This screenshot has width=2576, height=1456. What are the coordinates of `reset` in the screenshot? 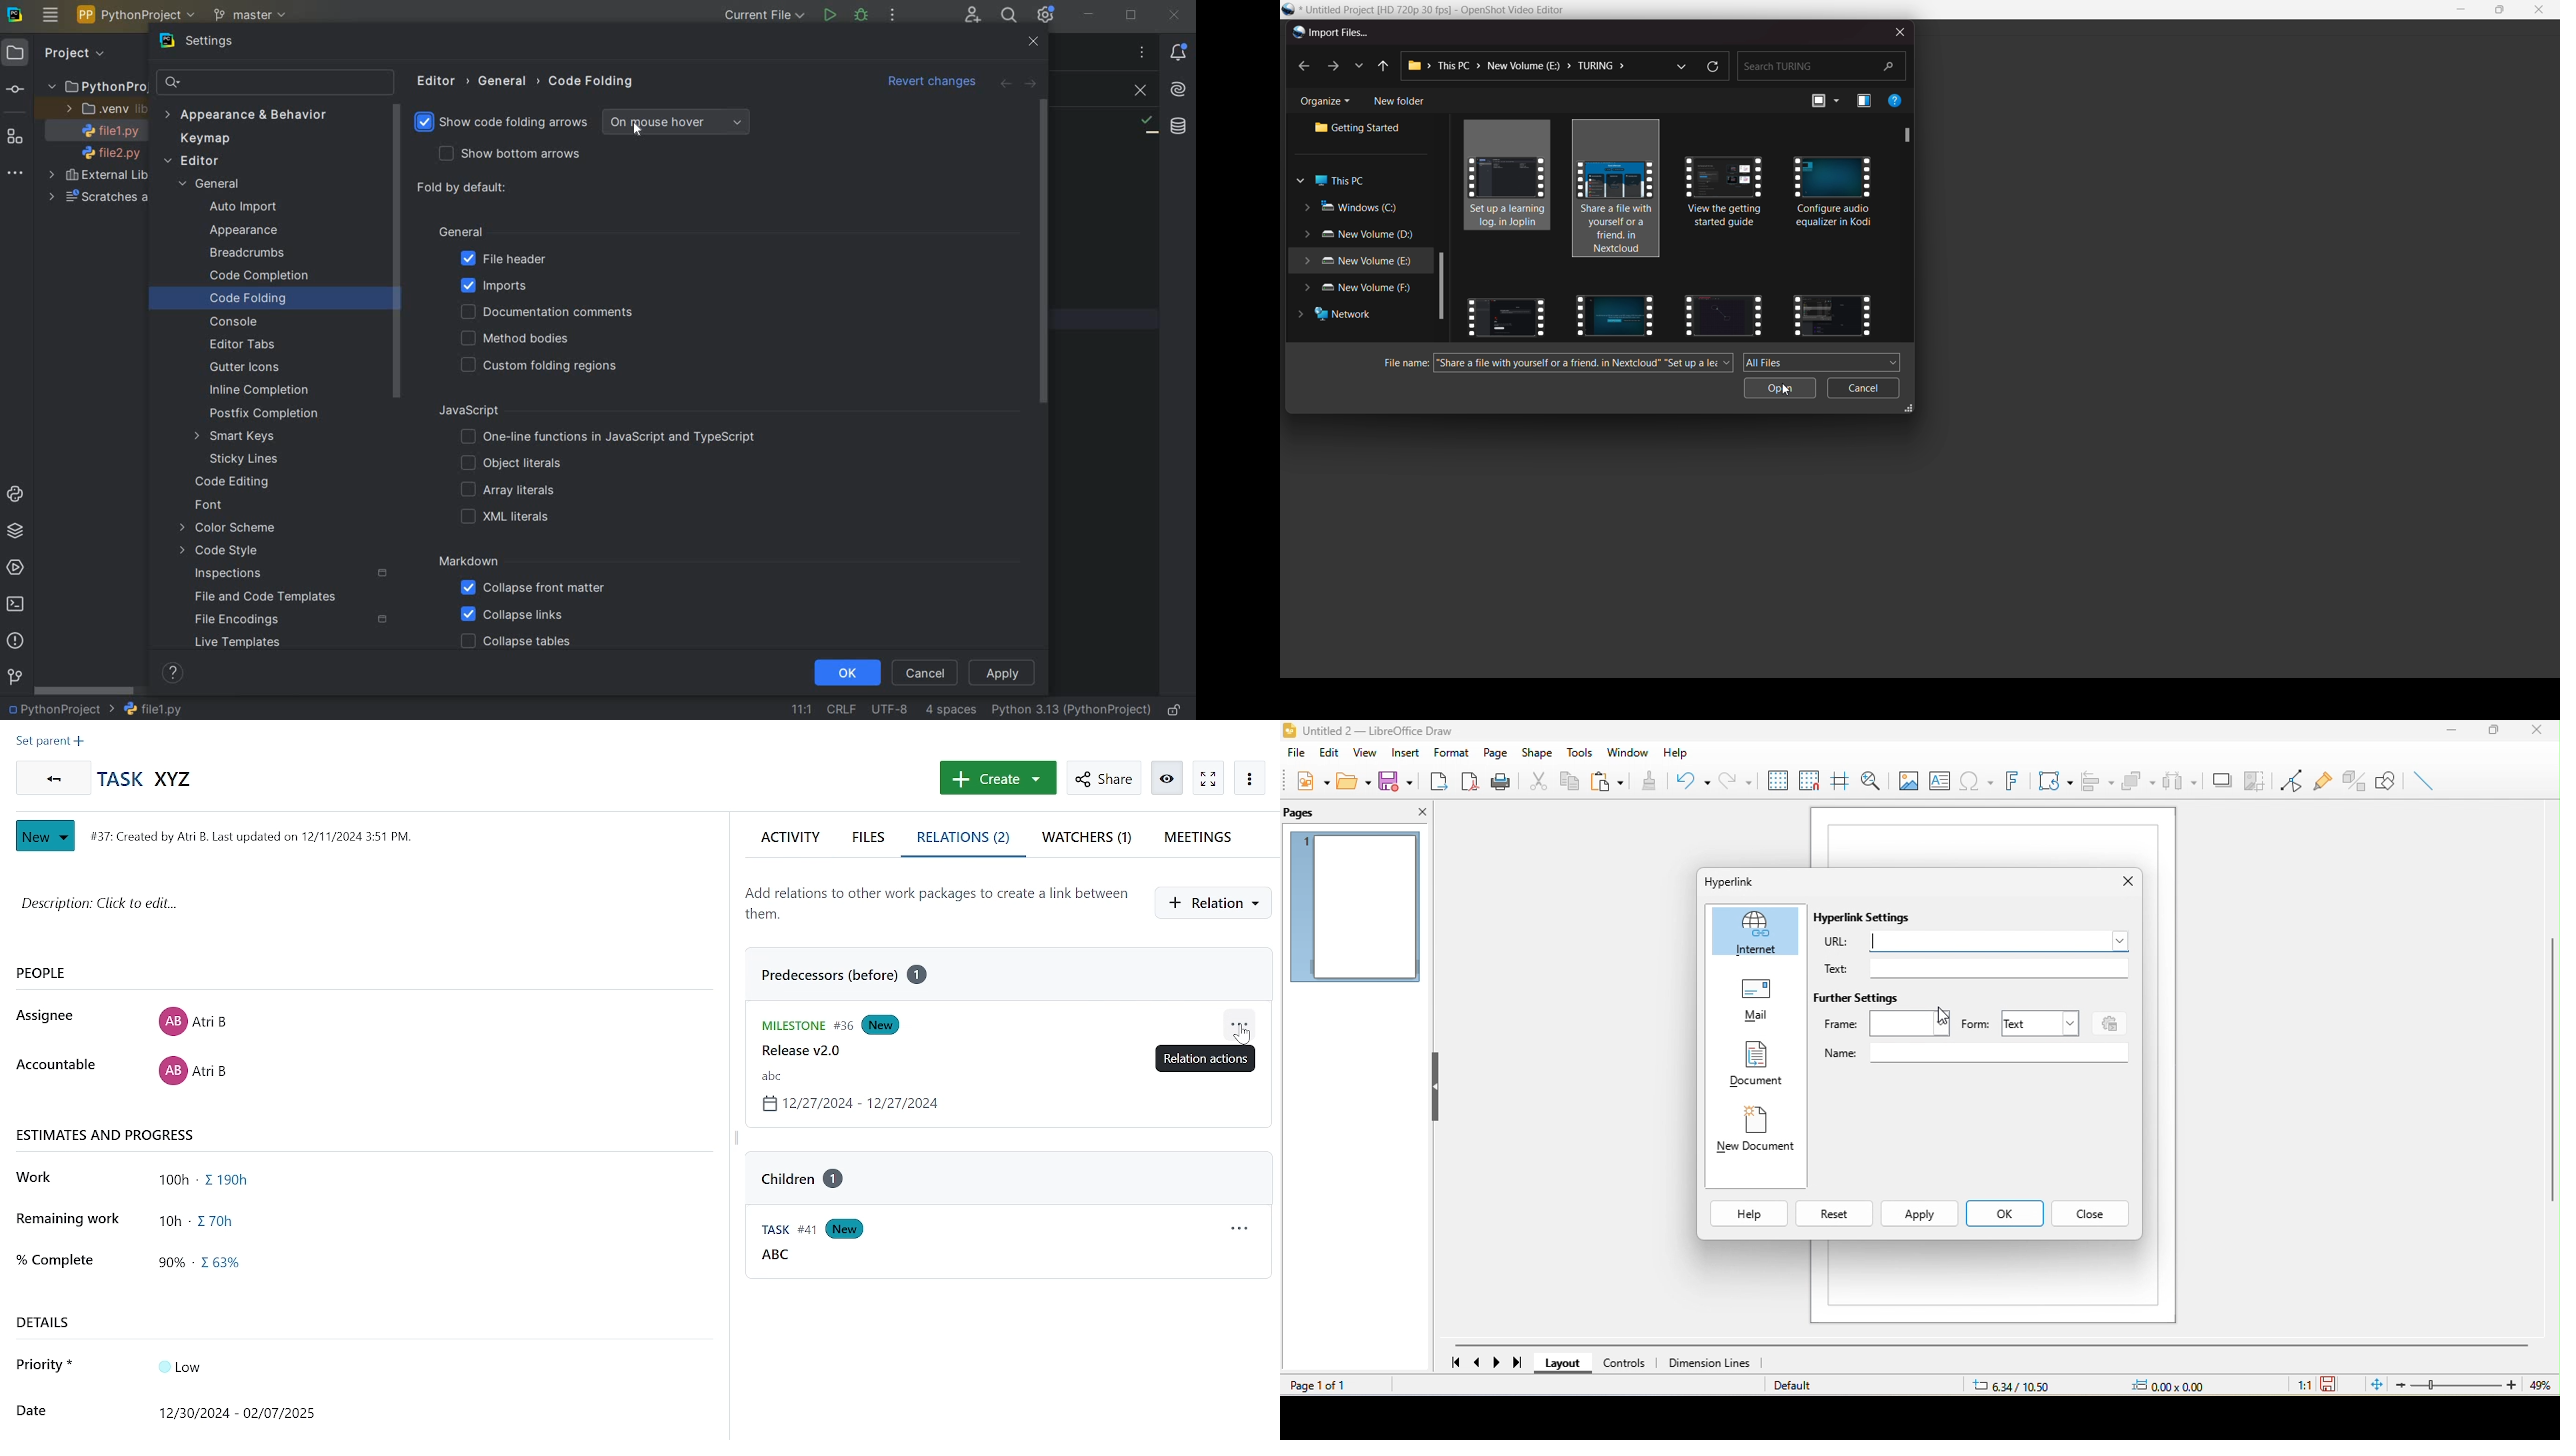 It's located at (1837, 1213).